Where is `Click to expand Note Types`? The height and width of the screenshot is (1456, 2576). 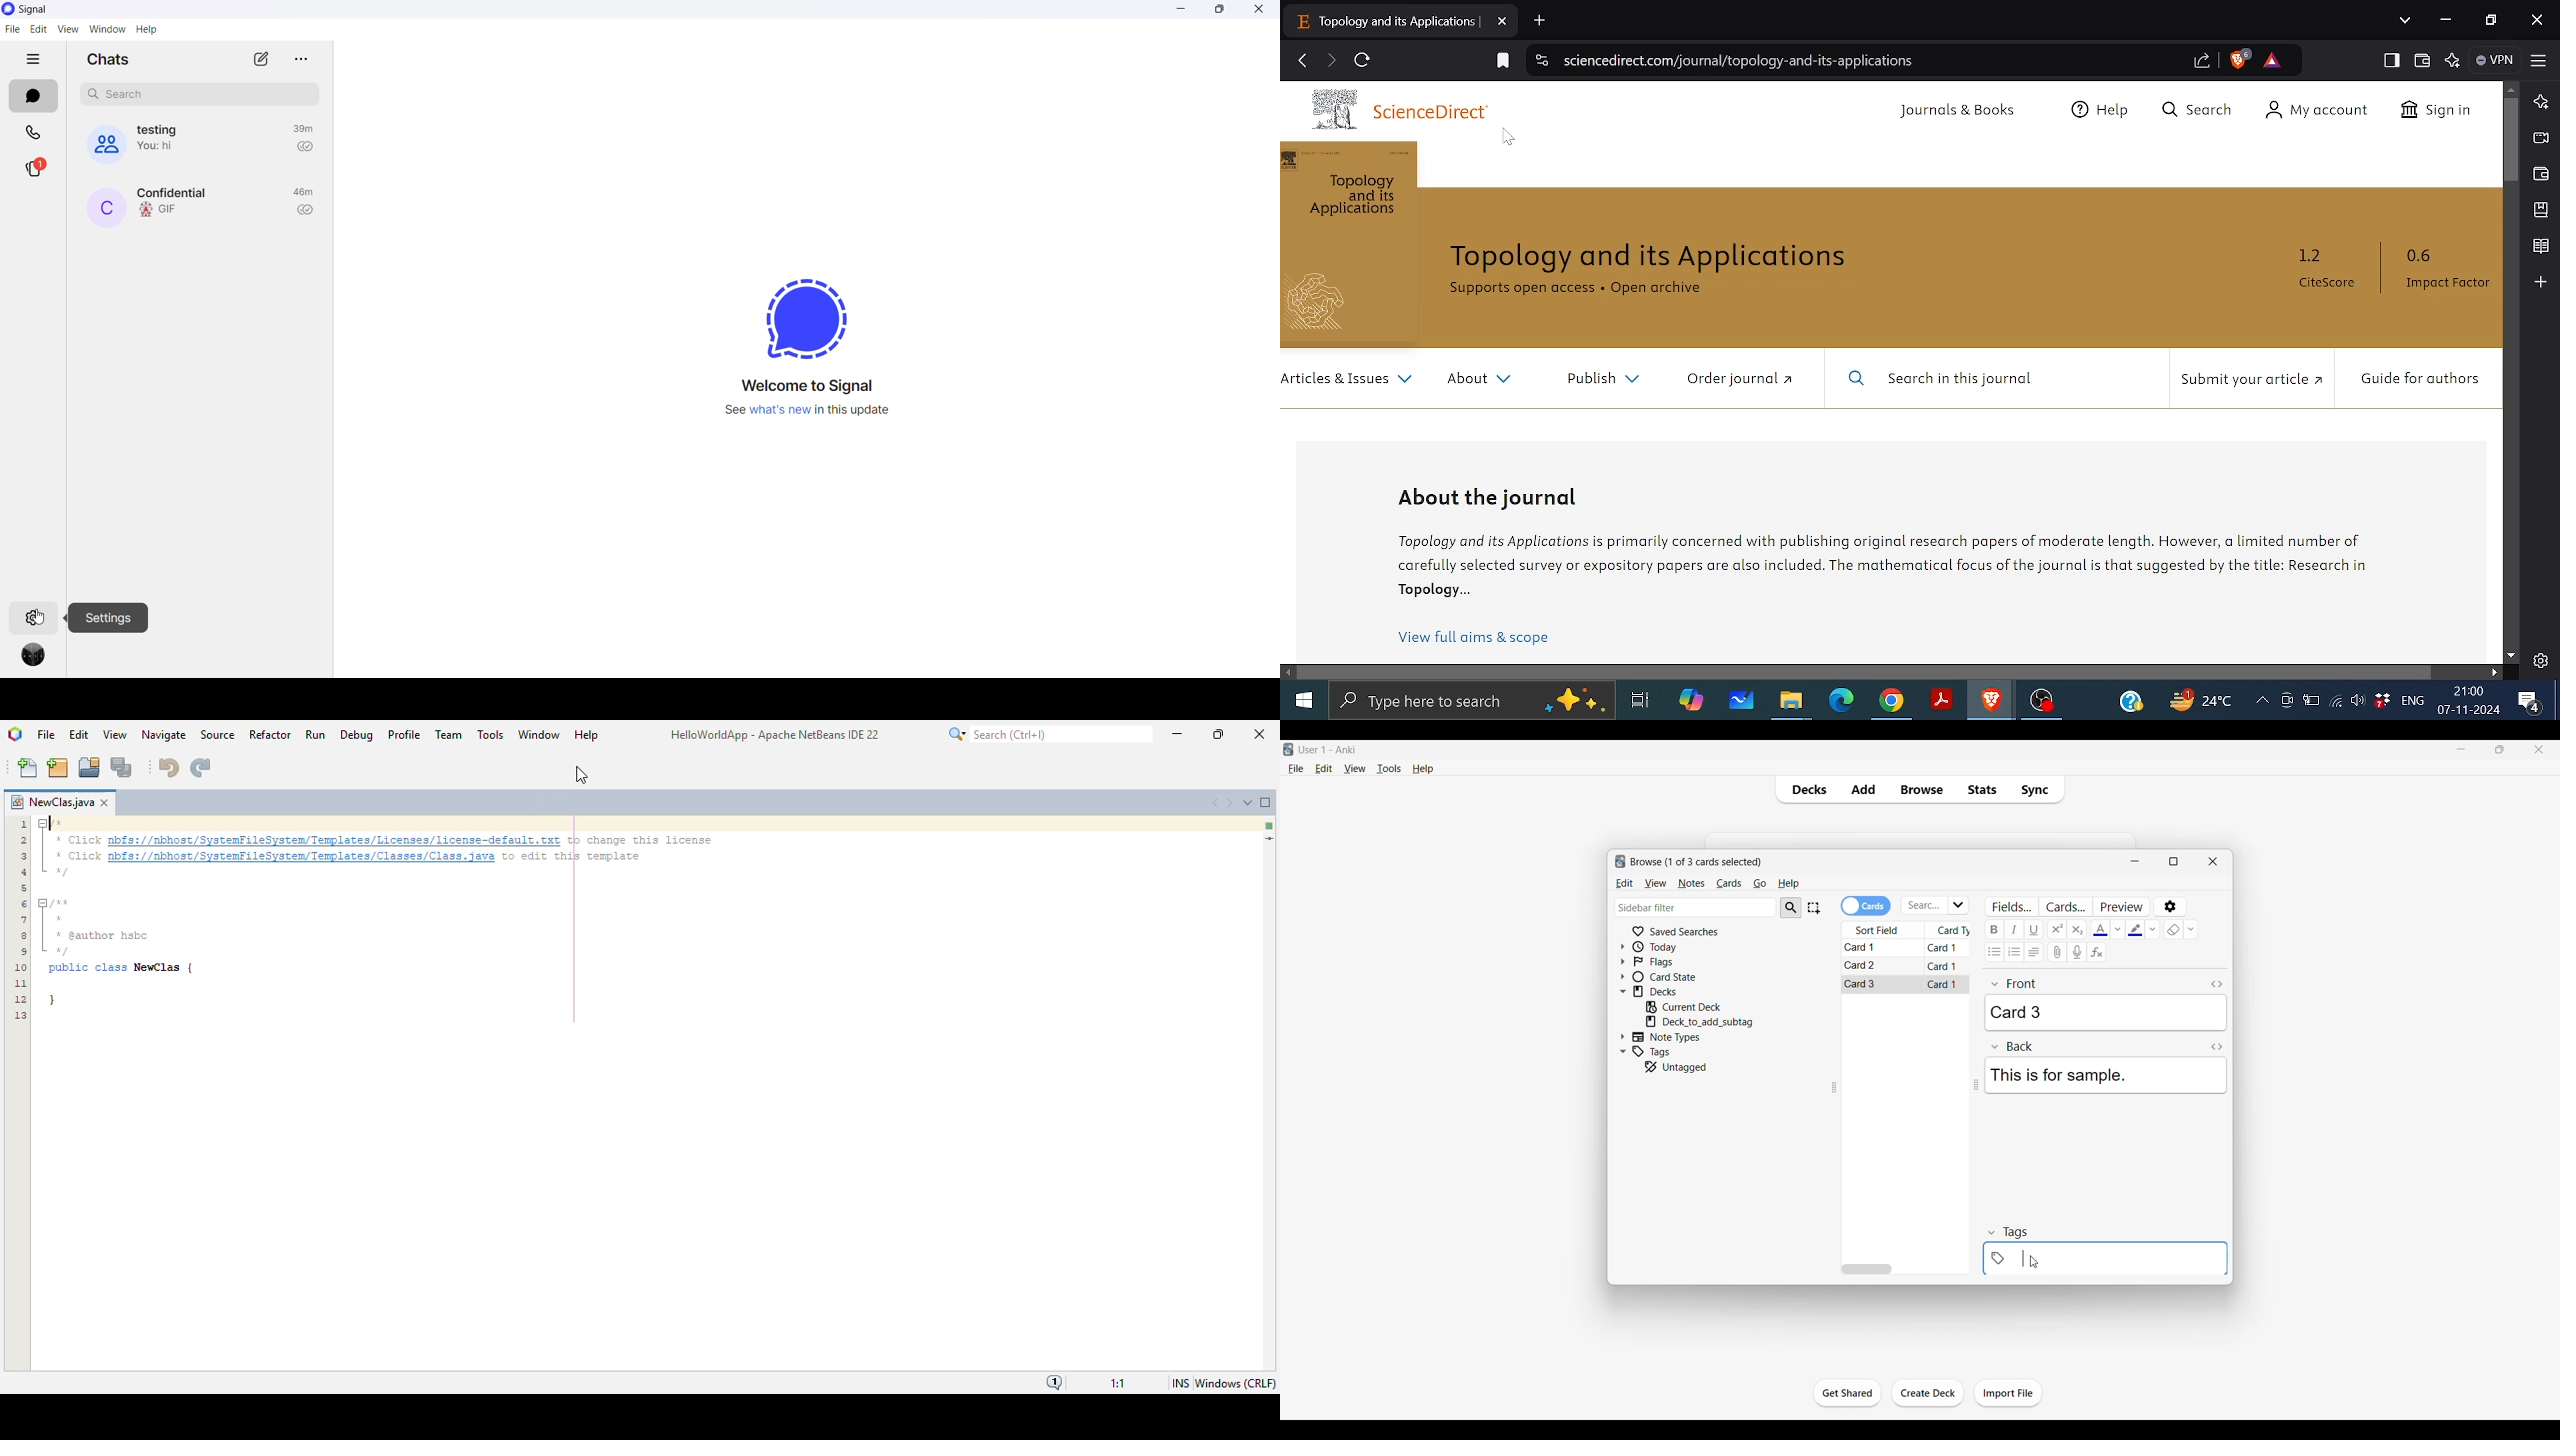
Click to expand Note Types is located at coordinates (1623, 1037).